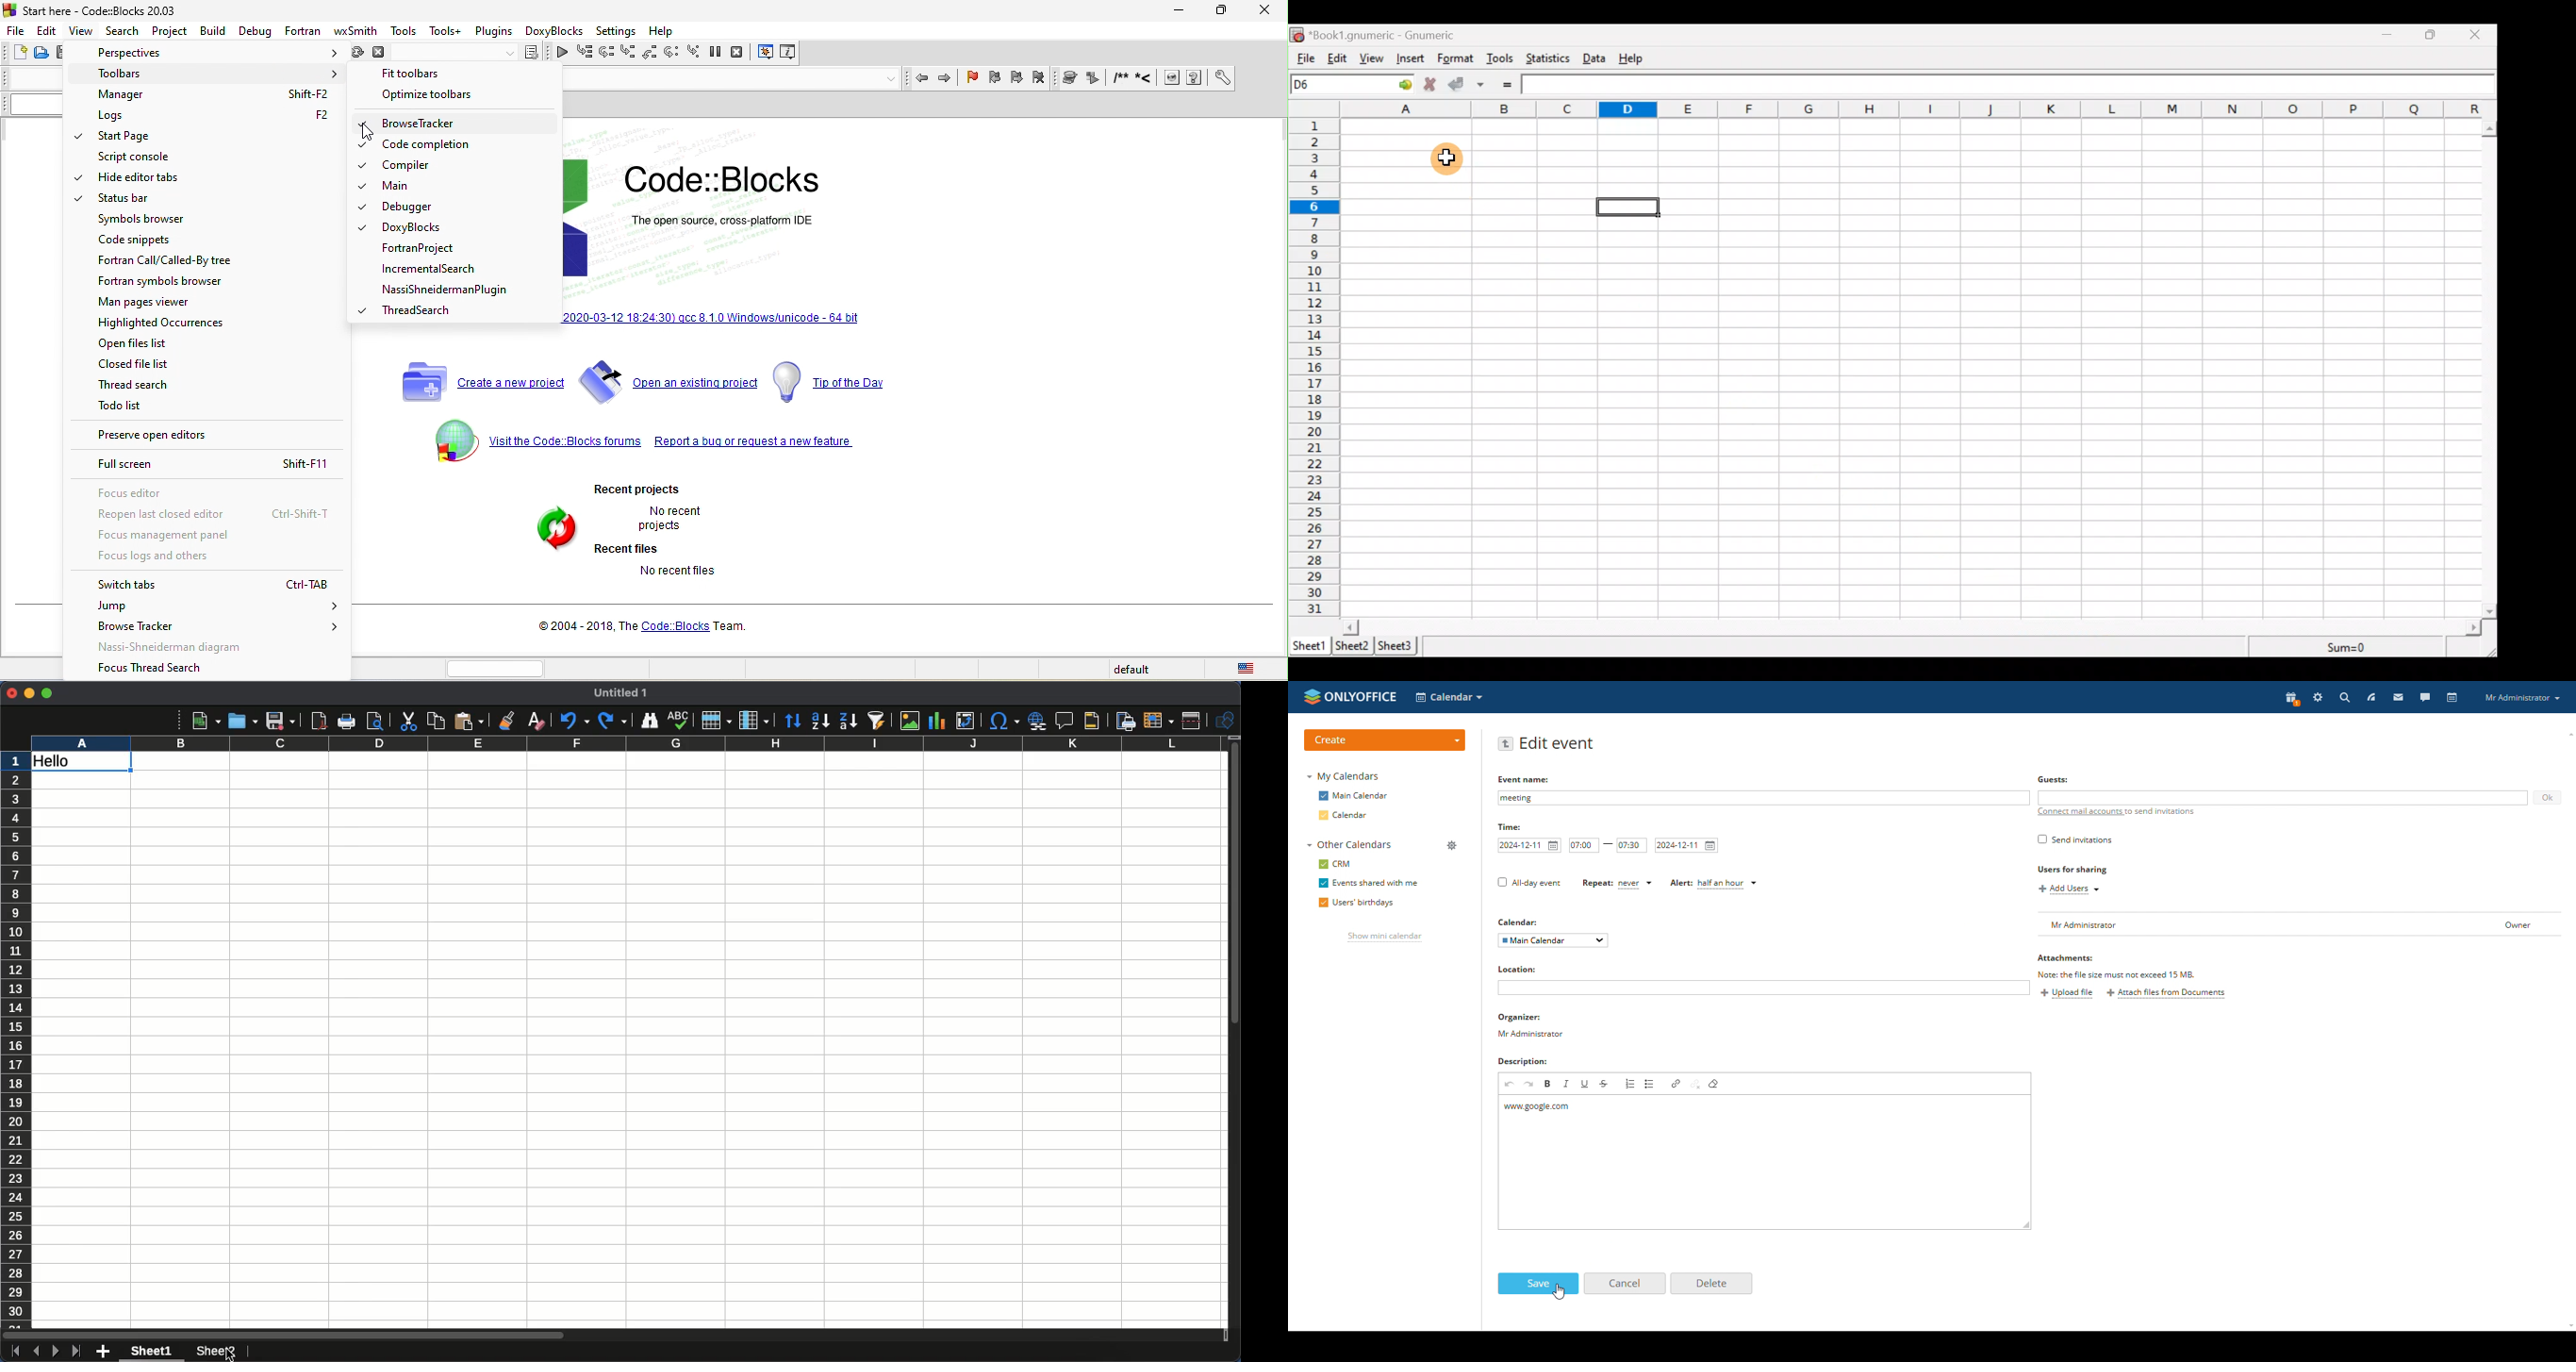  Describe the element at coordinates (1071, 76) in the screenshot. I see `doxywizard` at that location.